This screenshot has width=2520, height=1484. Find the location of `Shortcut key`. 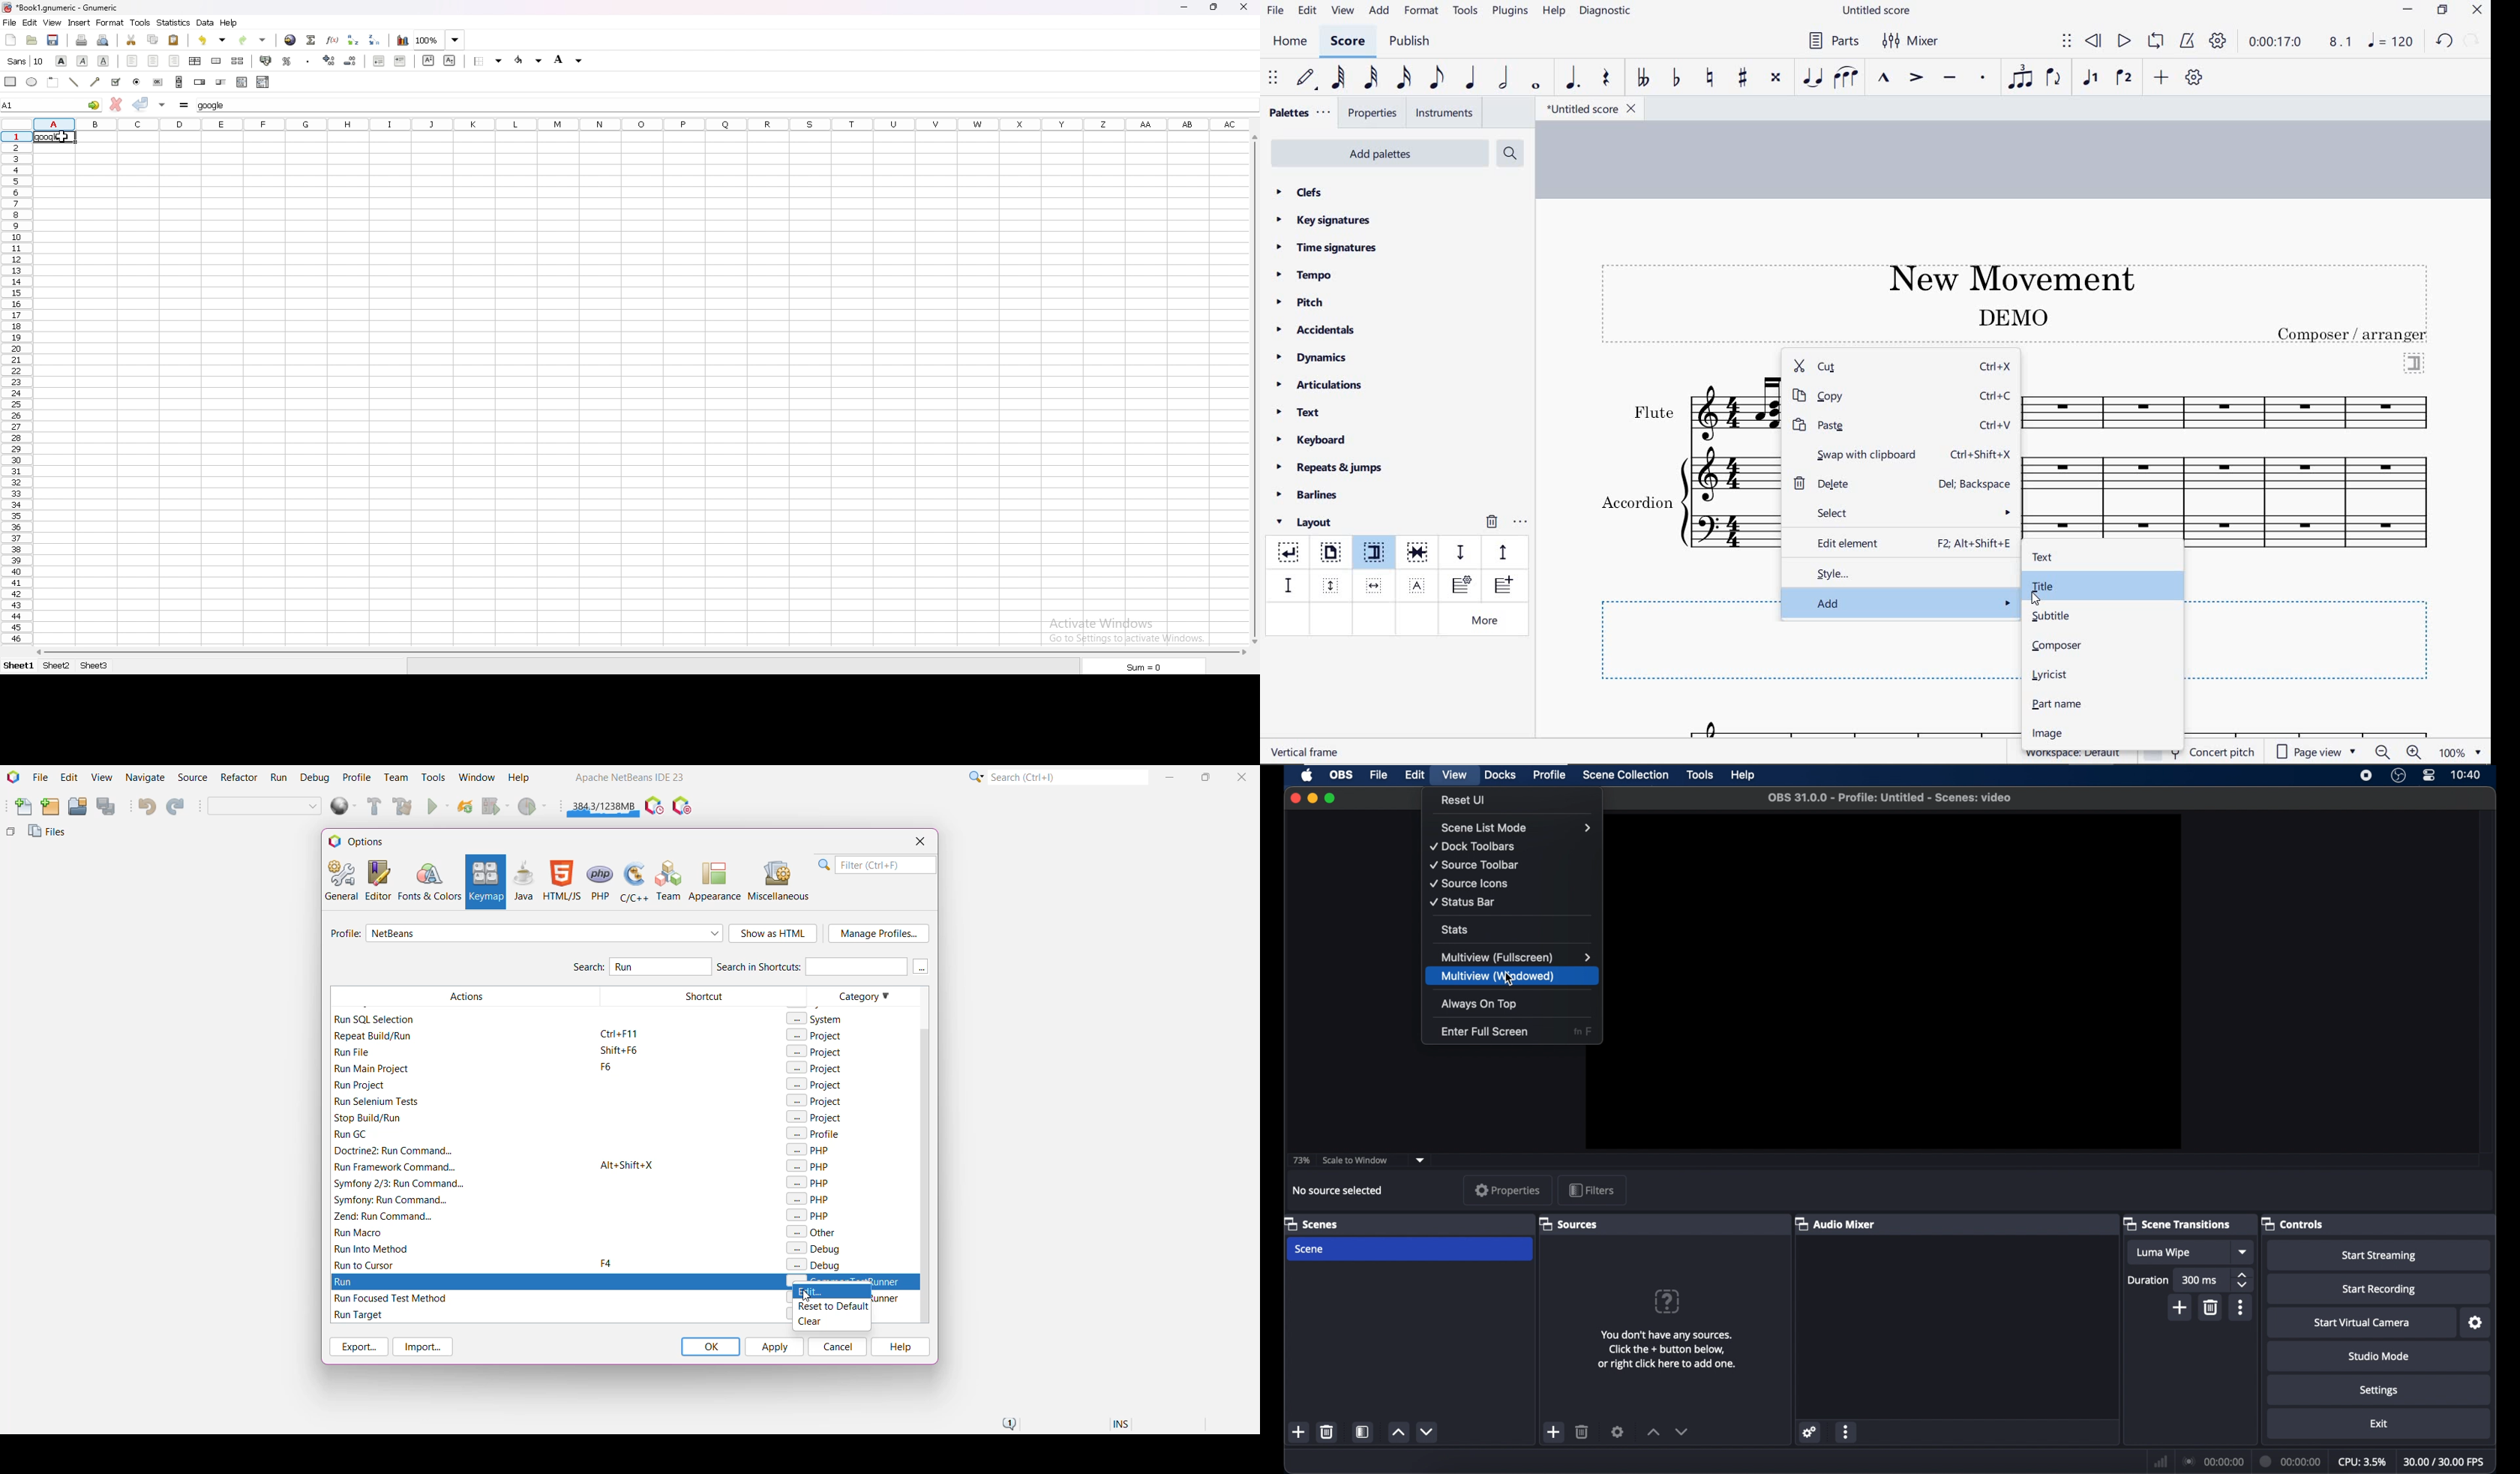

Shortcut key is located at coordinates (1997, 396).